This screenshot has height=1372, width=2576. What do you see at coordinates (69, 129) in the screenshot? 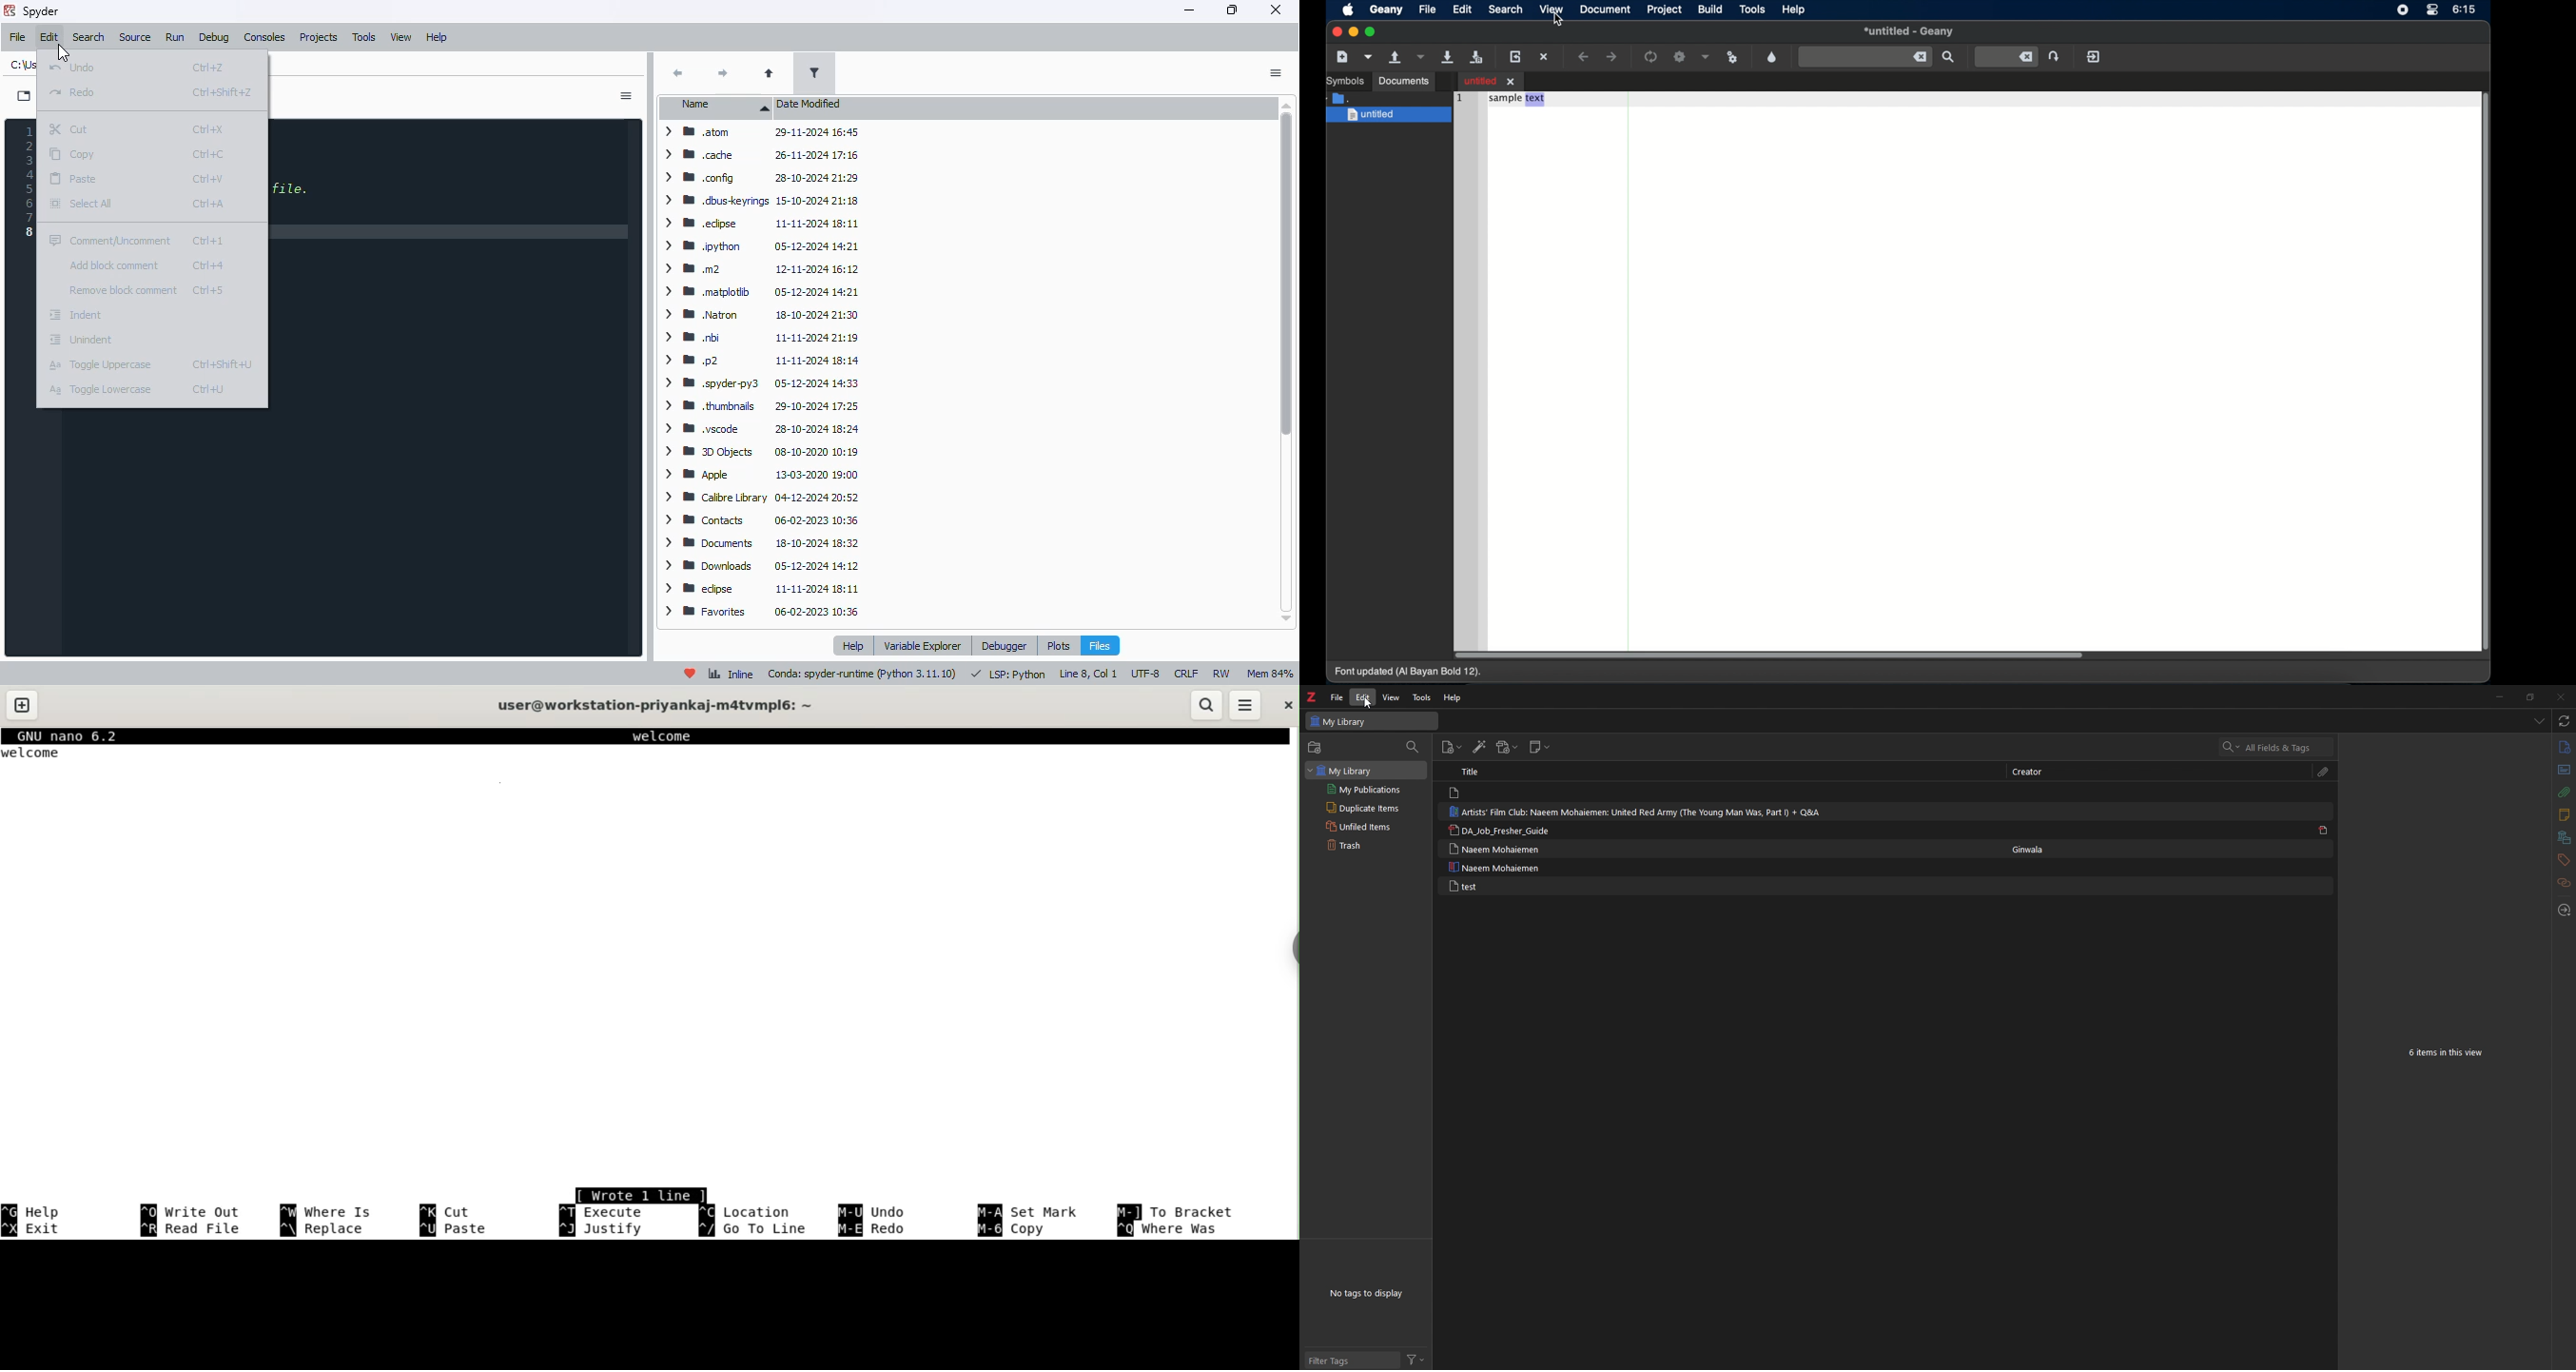
I see `cut` at bounding box center [69, 129].